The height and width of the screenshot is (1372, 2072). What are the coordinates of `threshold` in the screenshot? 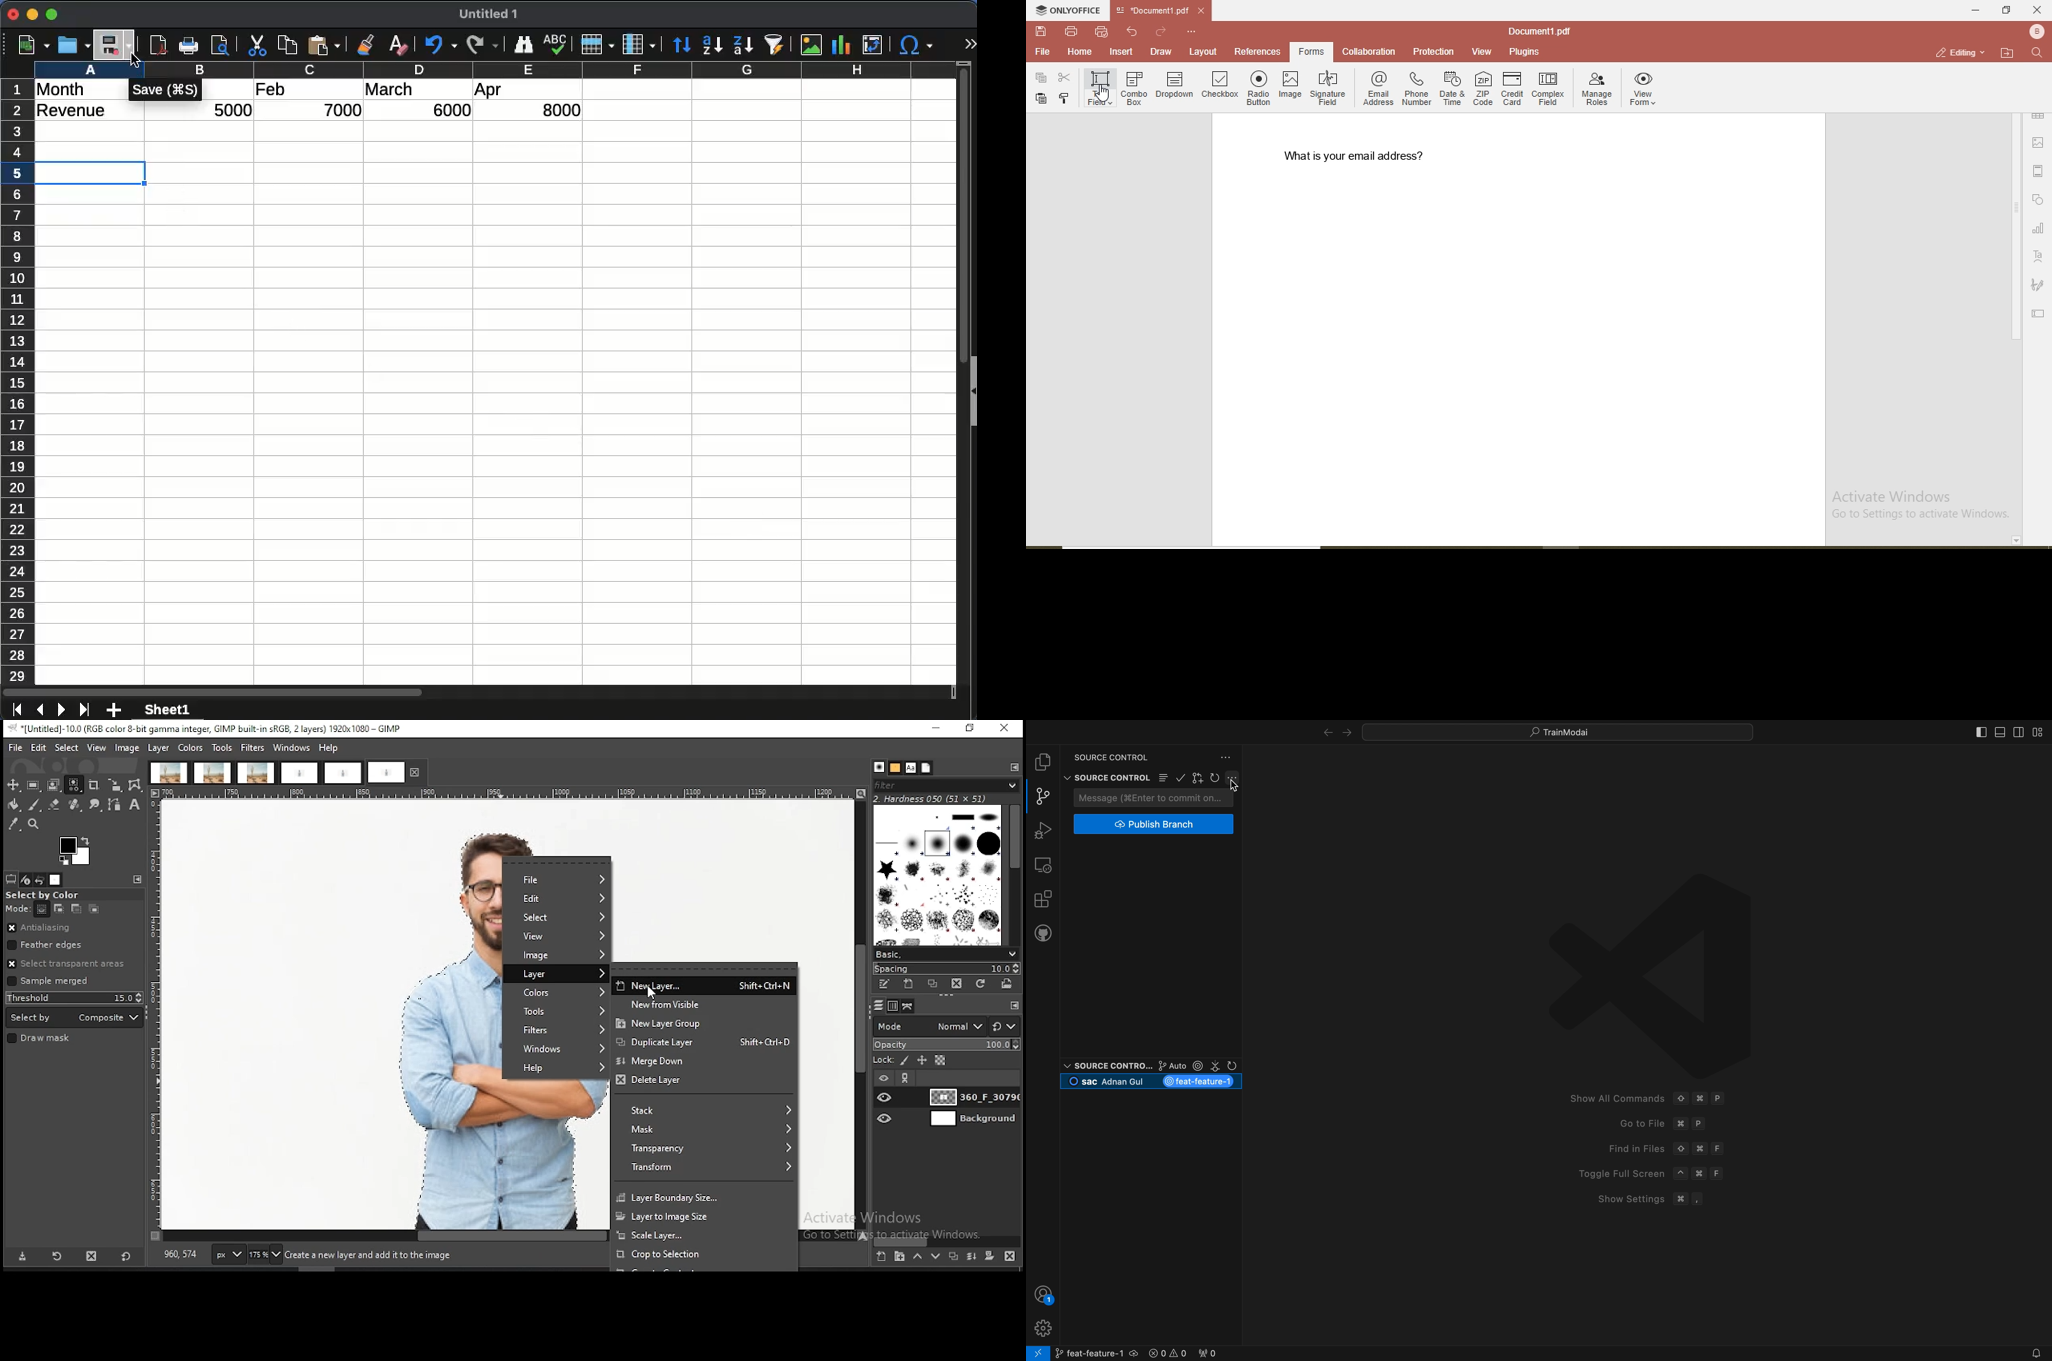 It's located at (75, 997).